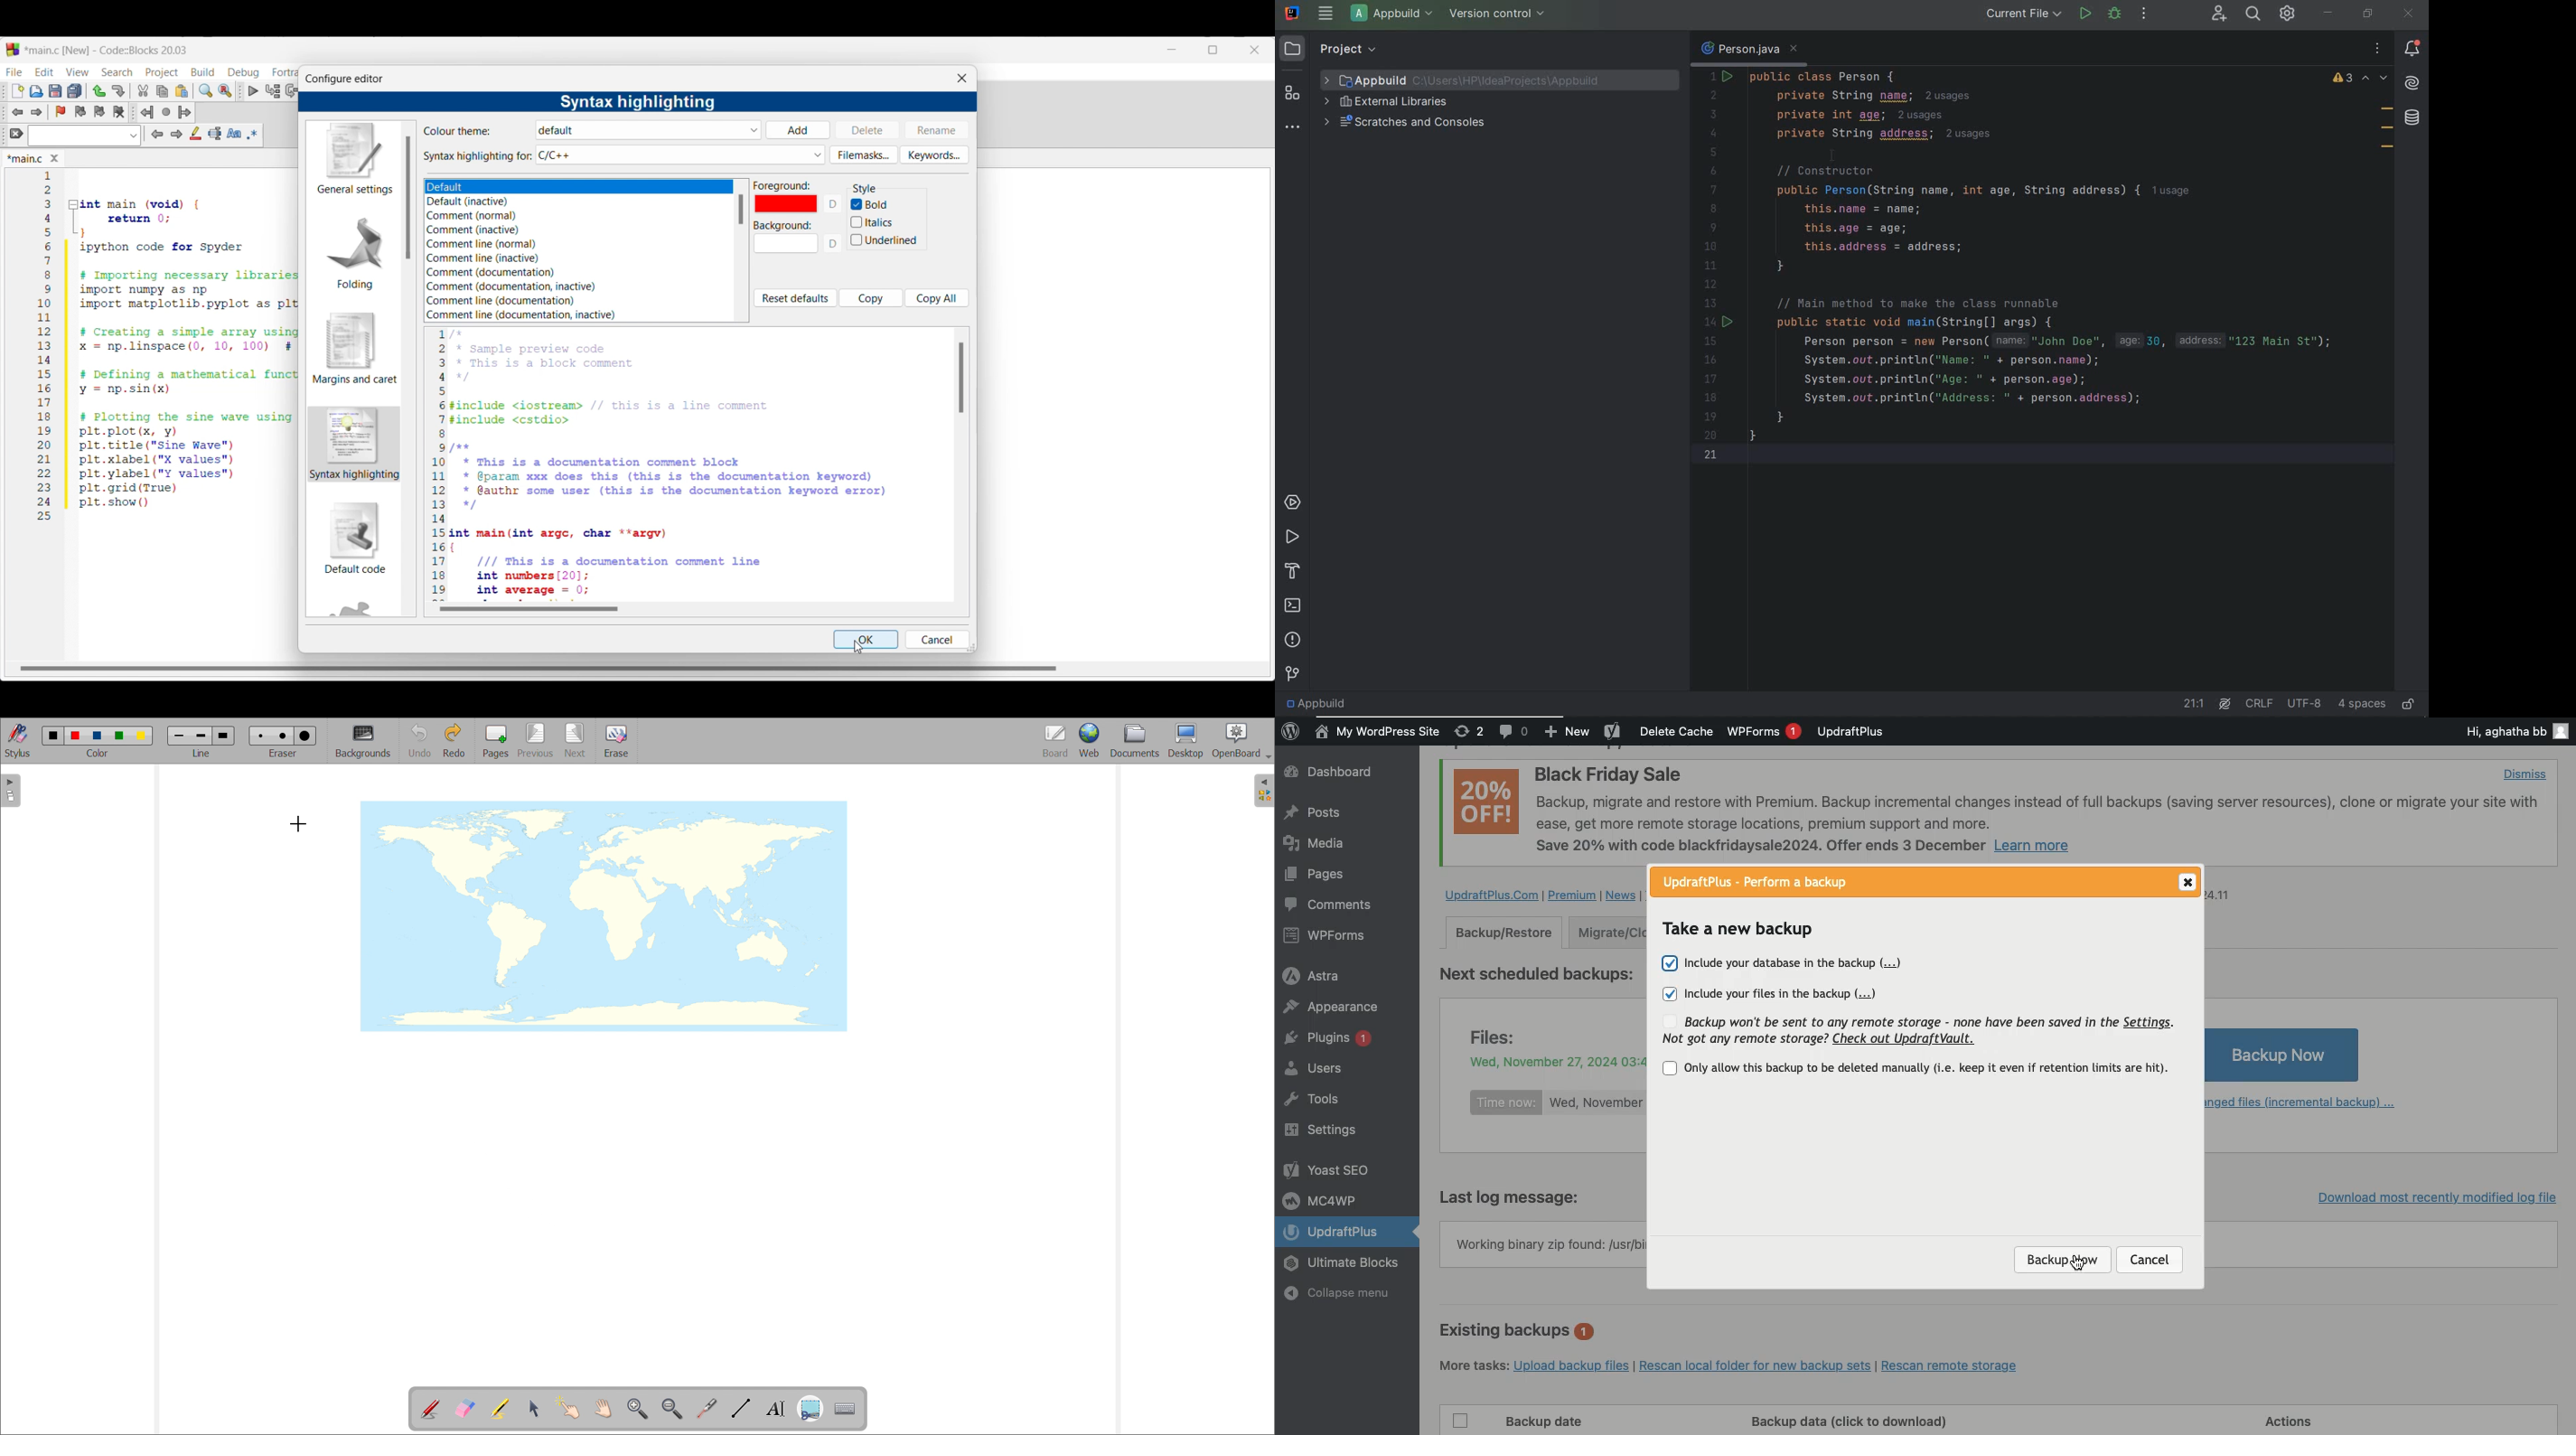 The image size is (2576, 1456). What do you see at coordinates (143, 90) in the screenshot?
I see `Cut` at bounding box center [143, 90].